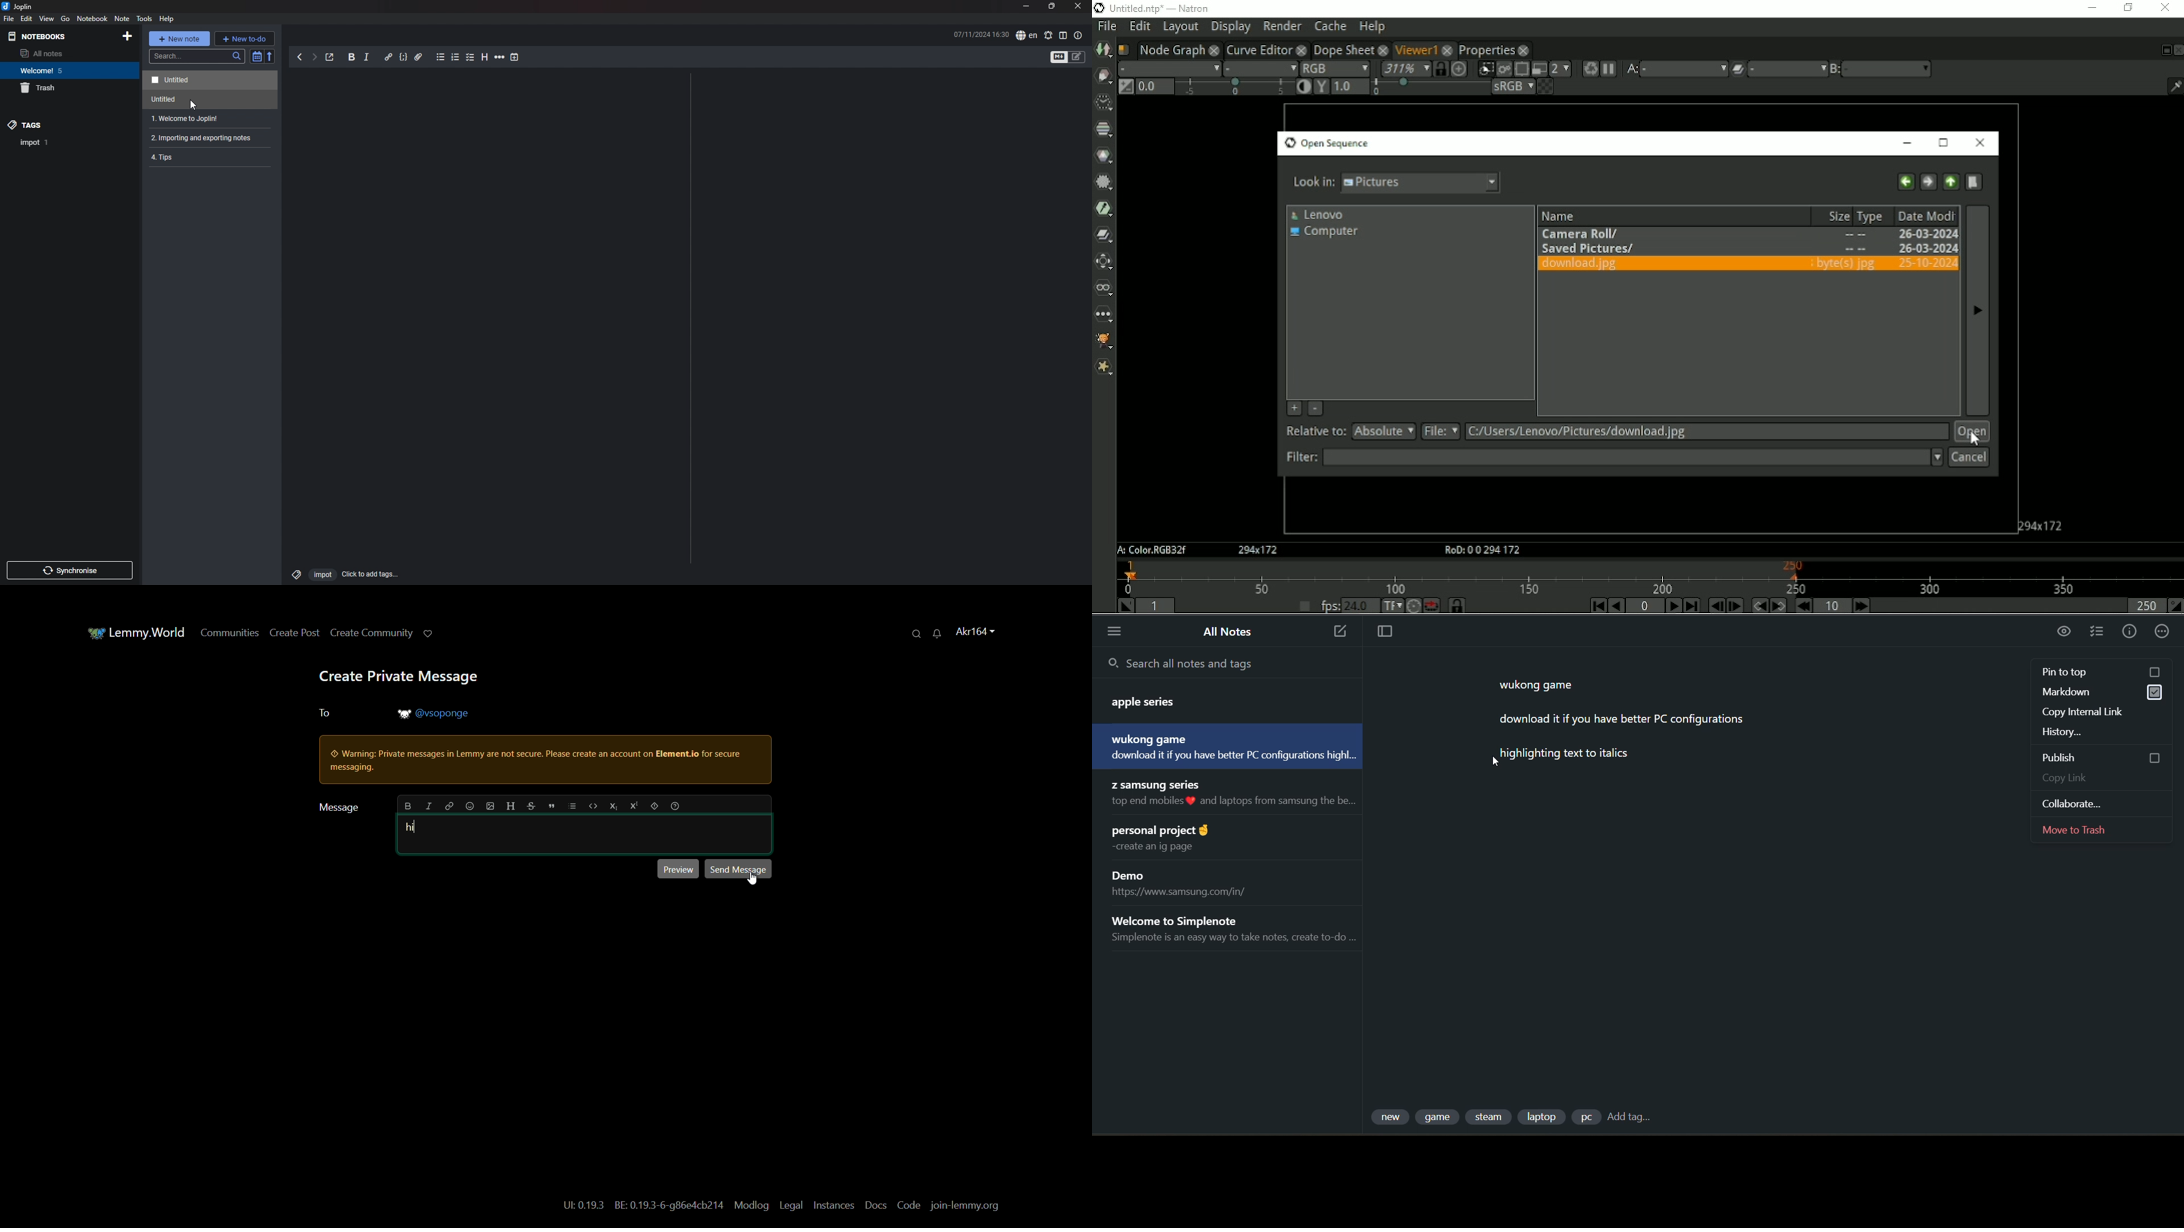  I want to click on back, so click(301, 57).